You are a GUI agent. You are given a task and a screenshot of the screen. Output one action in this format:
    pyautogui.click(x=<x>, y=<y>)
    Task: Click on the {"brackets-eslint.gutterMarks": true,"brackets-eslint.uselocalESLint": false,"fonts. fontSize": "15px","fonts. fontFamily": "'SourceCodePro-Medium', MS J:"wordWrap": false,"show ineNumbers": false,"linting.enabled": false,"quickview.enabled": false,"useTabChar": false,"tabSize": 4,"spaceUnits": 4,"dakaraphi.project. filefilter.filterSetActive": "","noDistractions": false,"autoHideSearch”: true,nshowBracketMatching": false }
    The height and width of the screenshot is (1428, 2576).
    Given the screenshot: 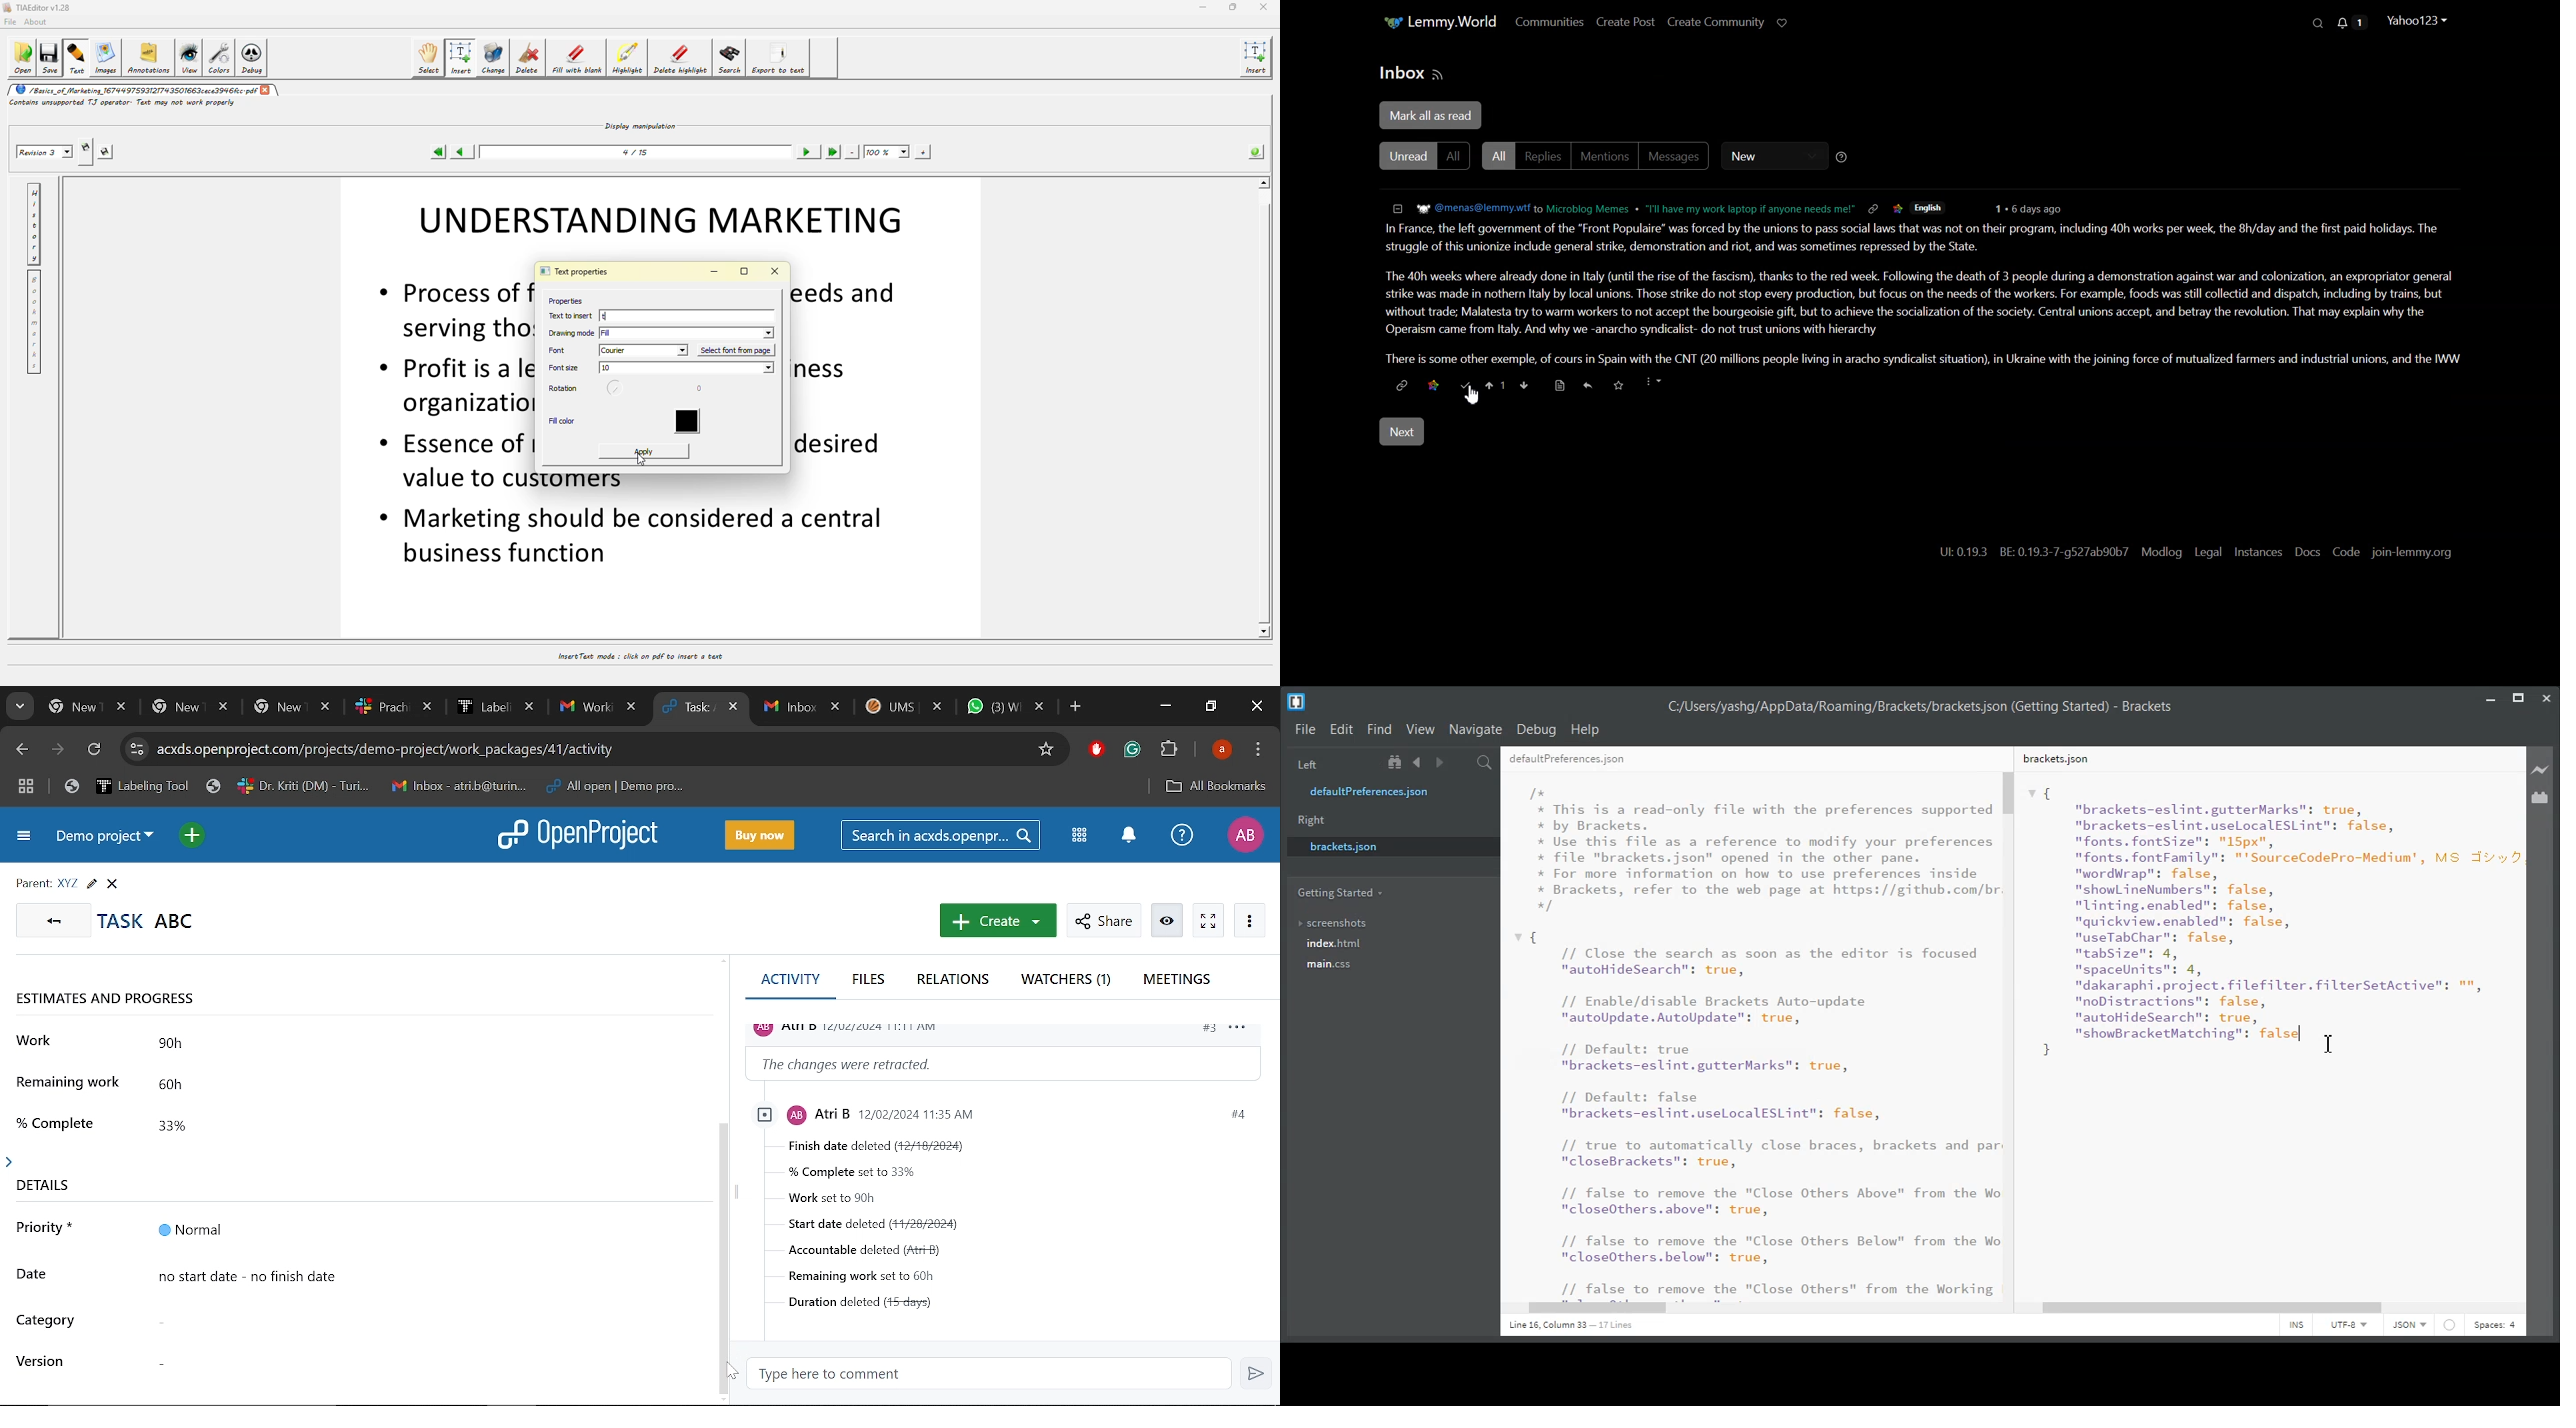 What is the action you would take?
    pyautogui.click(x=2273, y=922)
    